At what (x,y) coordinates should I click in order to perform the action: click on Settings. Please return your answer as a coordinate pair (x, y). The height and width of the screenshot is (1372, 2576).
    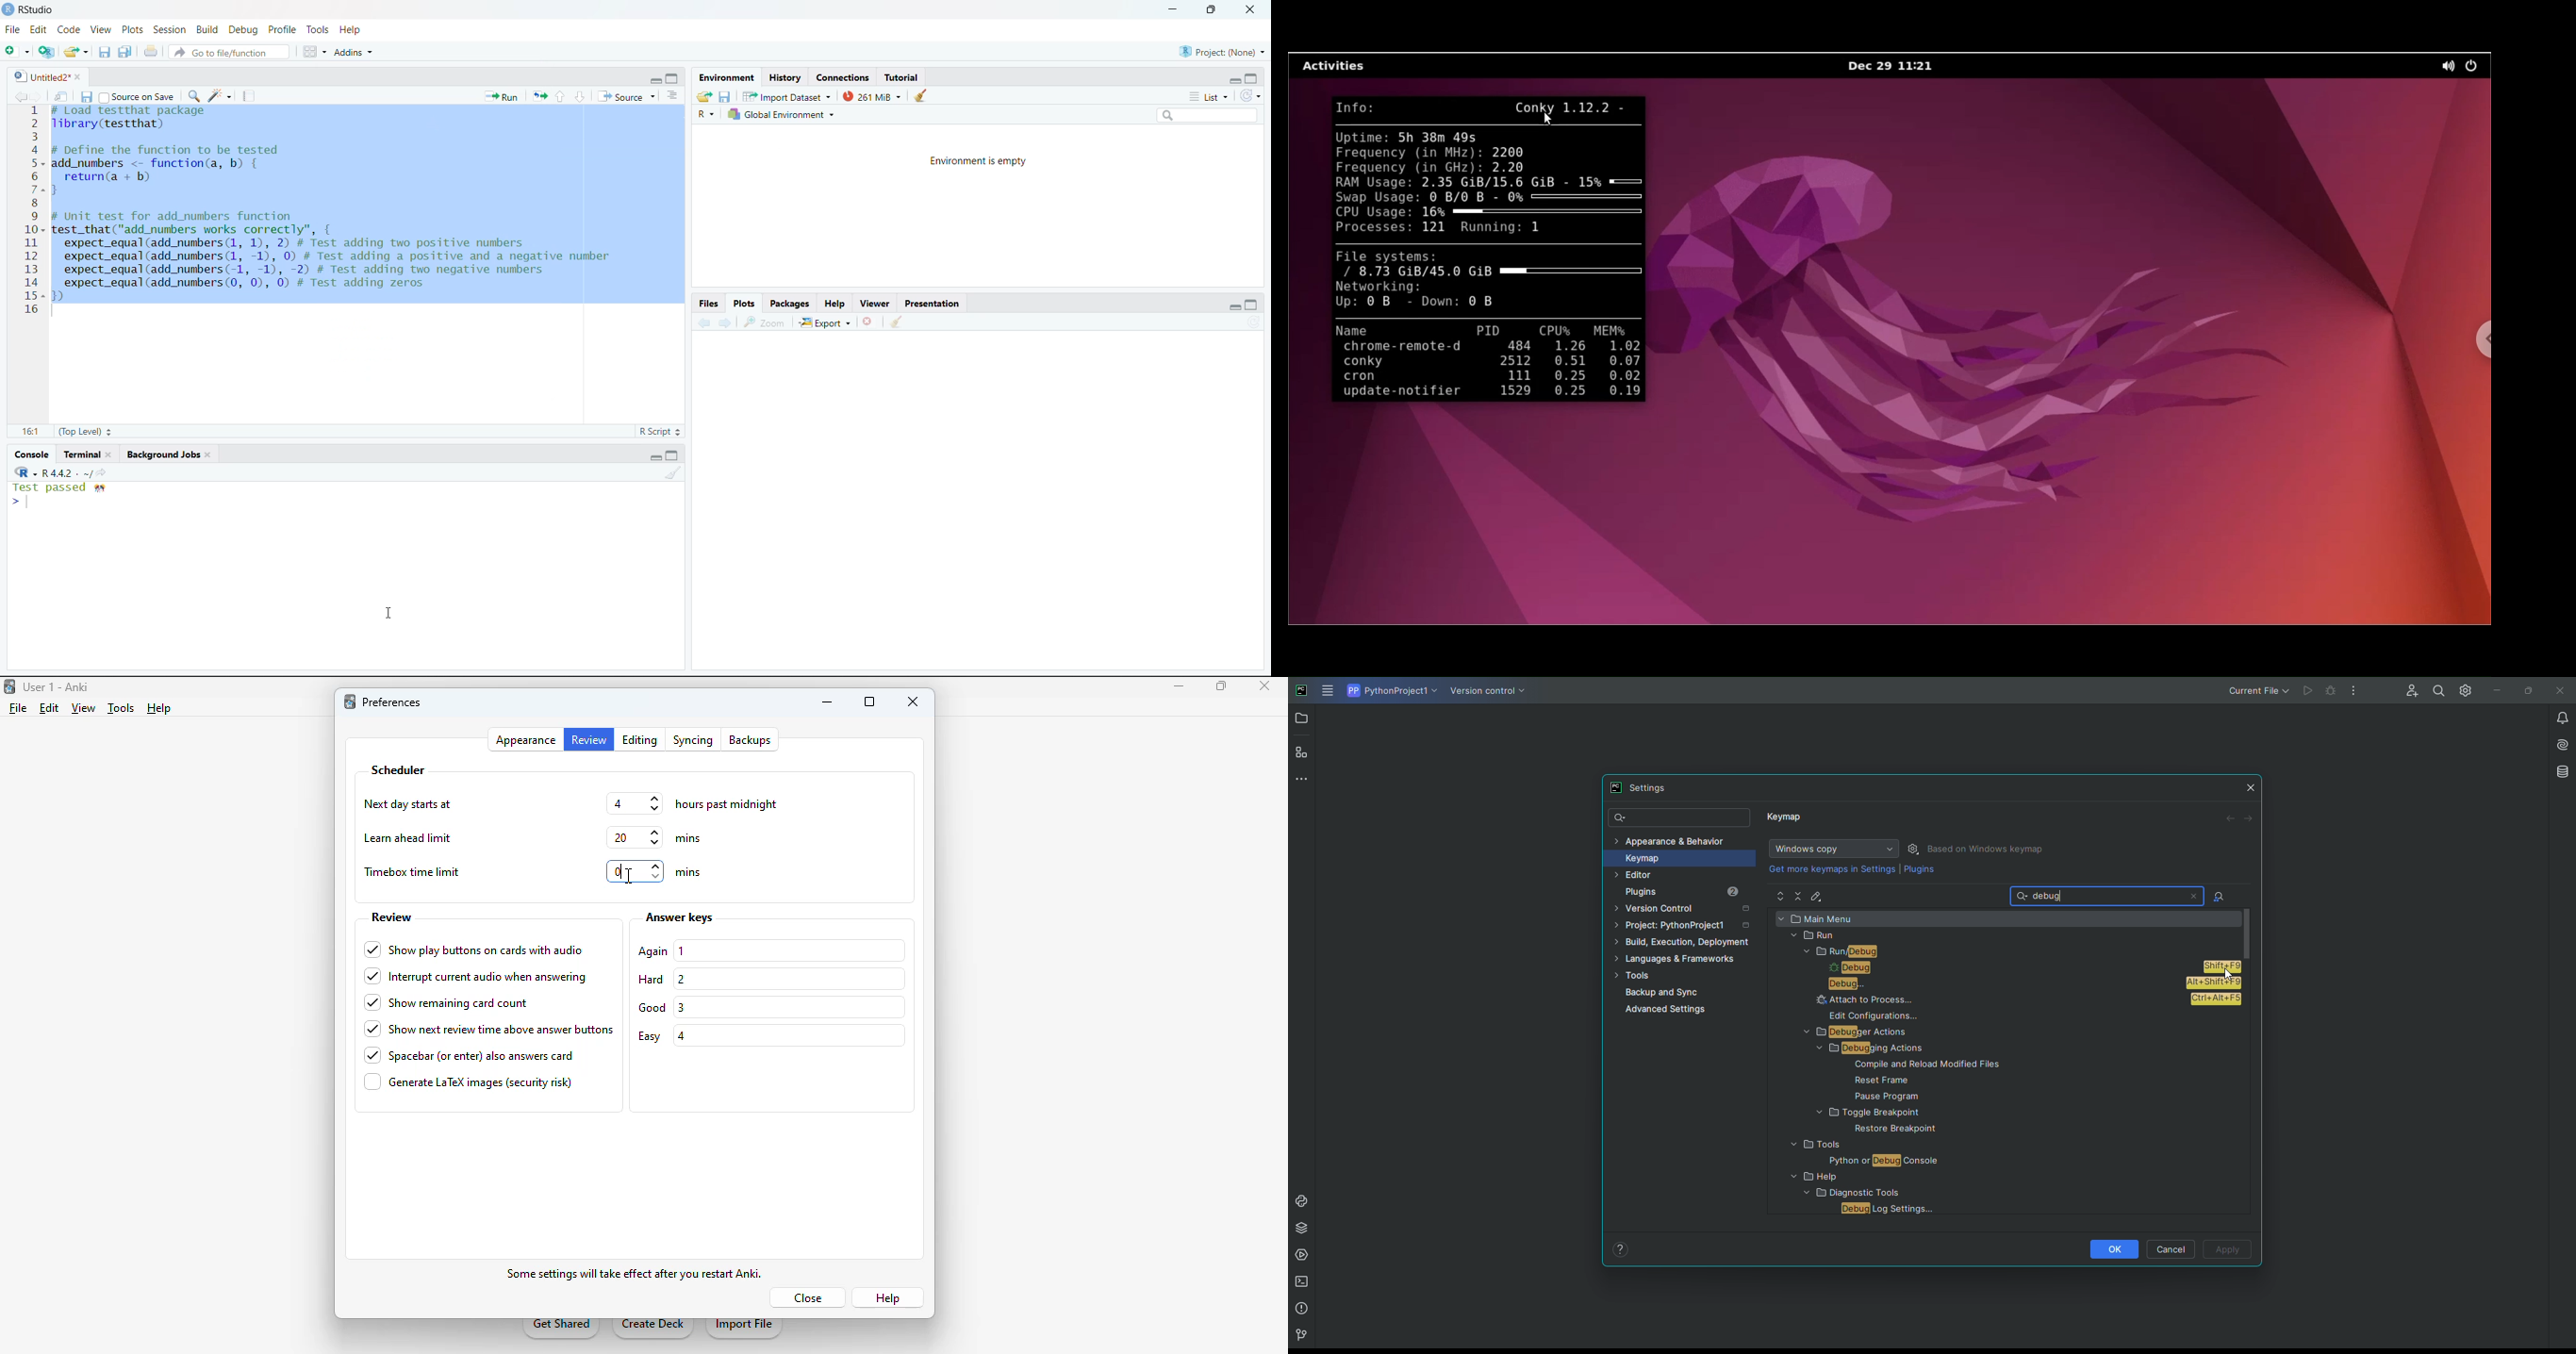
    Looking at the image, I should click on (1915, 849).